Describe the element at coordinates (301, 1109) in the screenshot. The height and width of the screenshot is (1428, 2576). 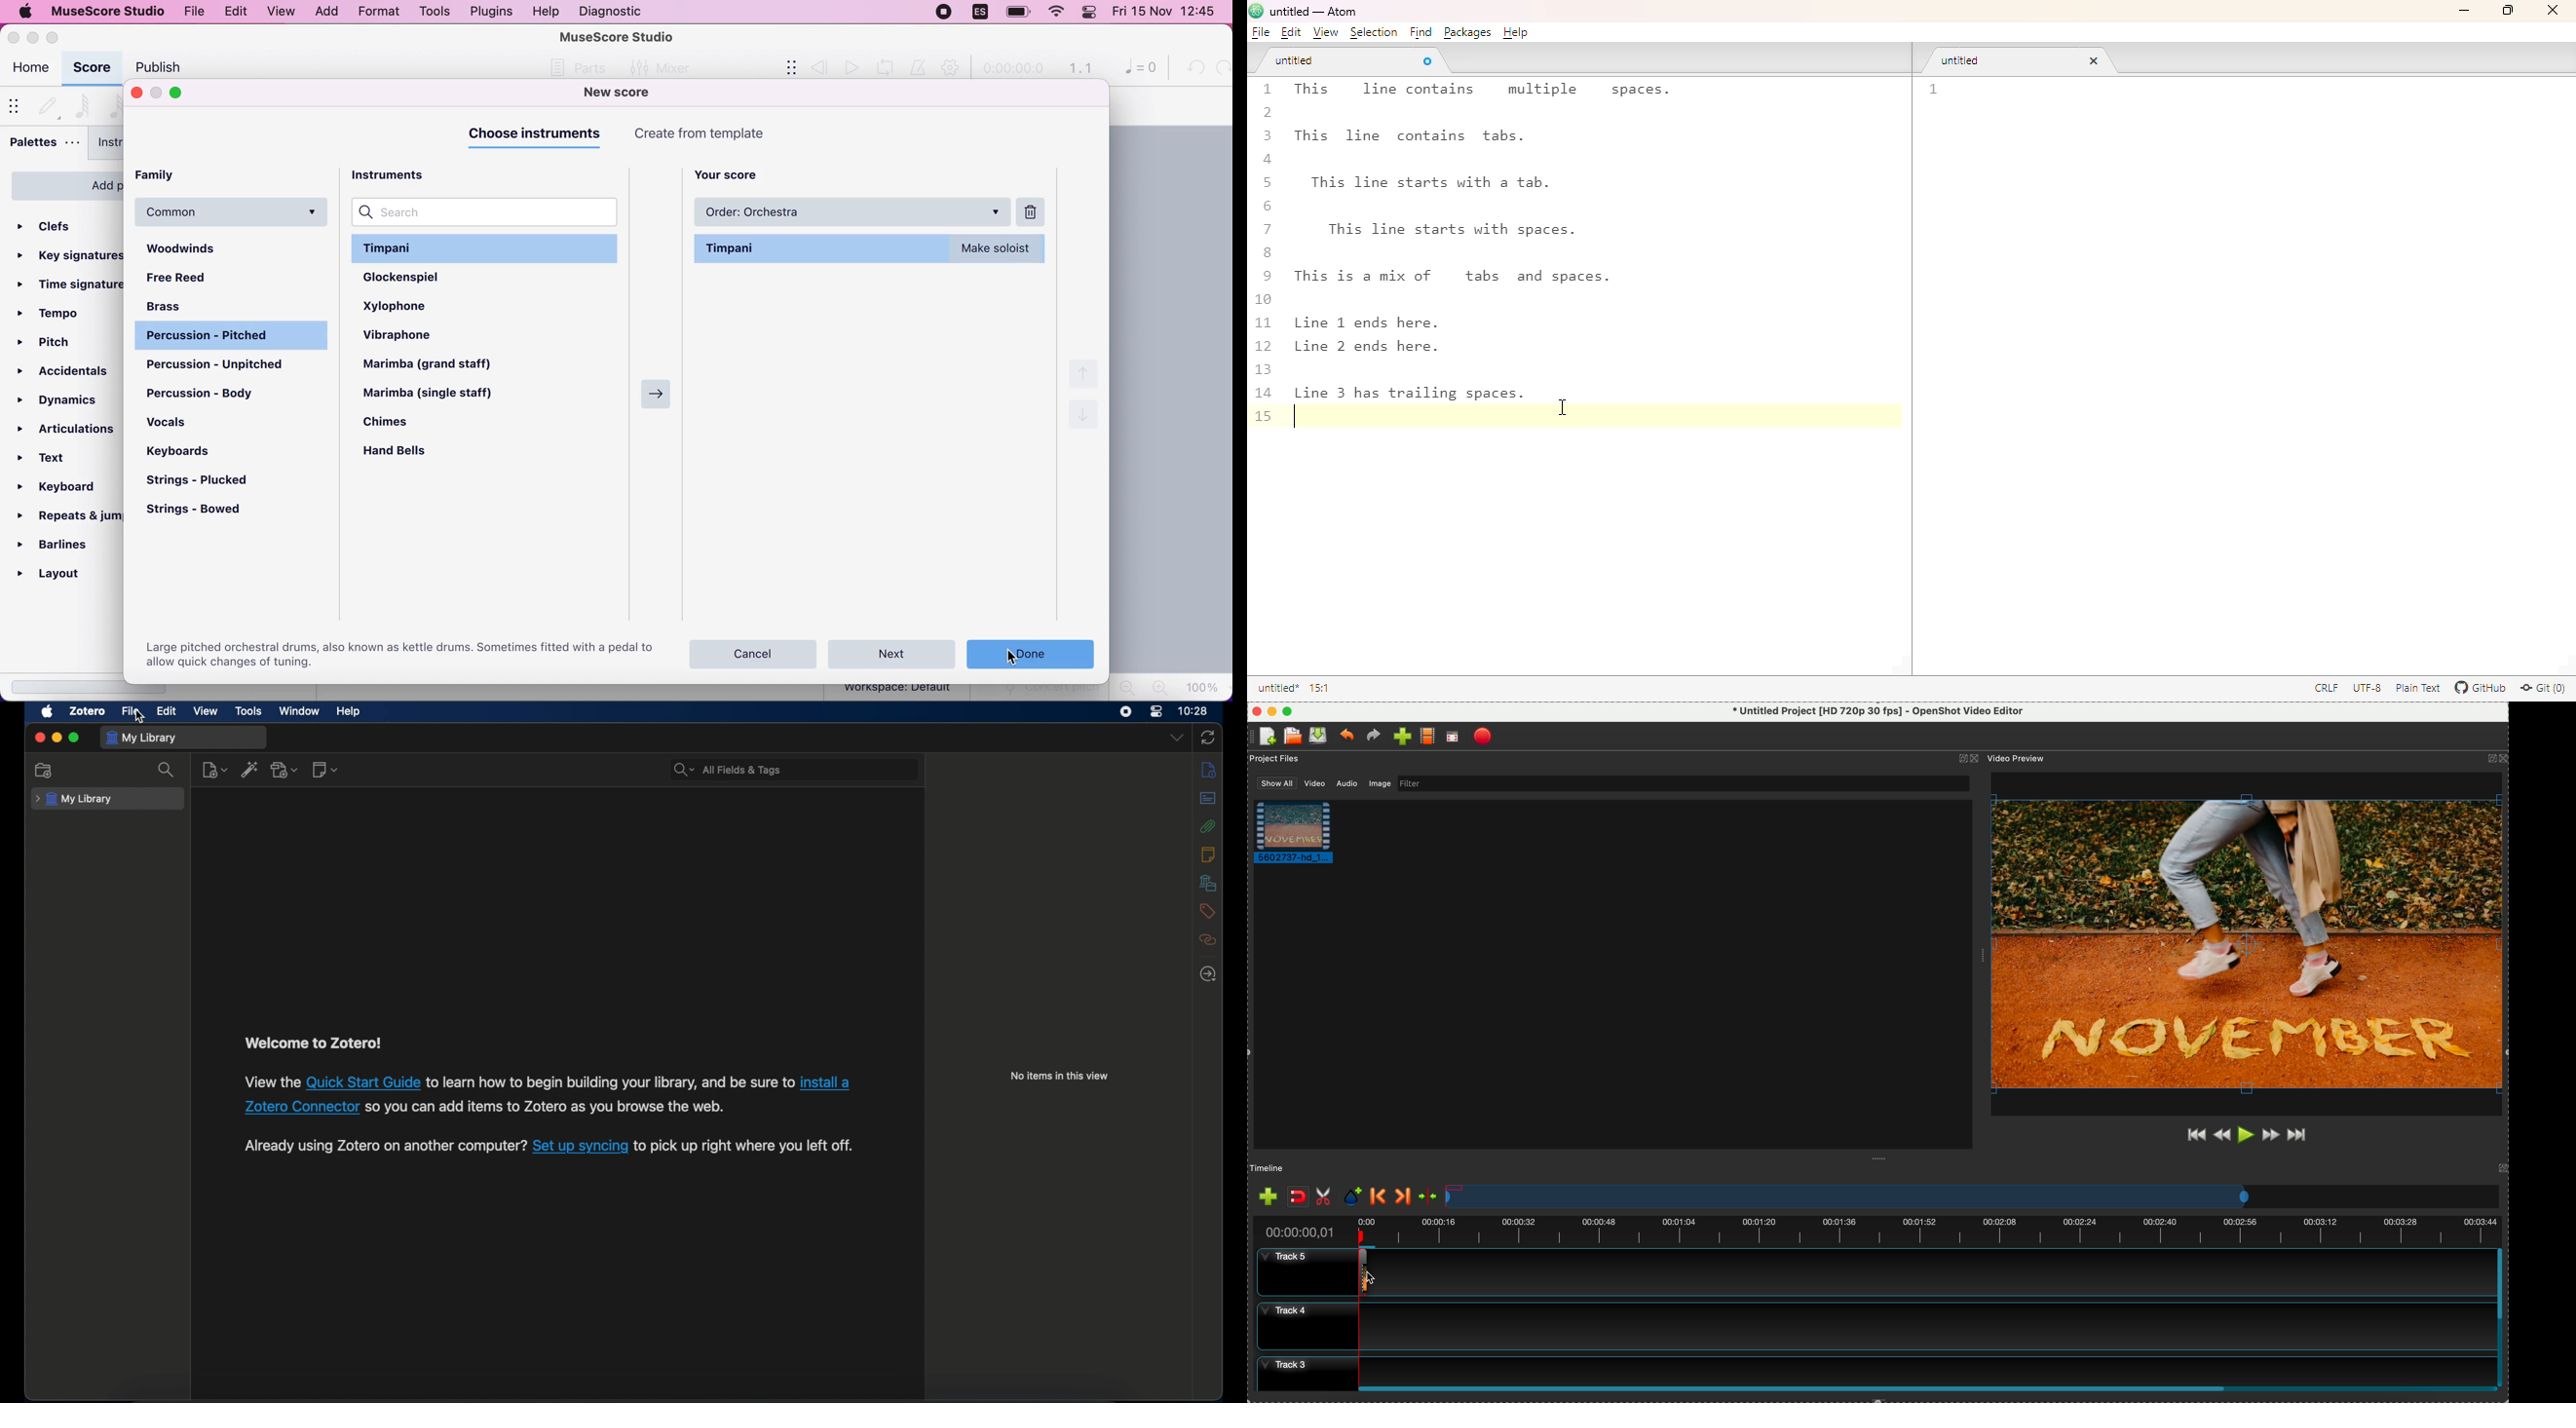
I see `link` at that location.